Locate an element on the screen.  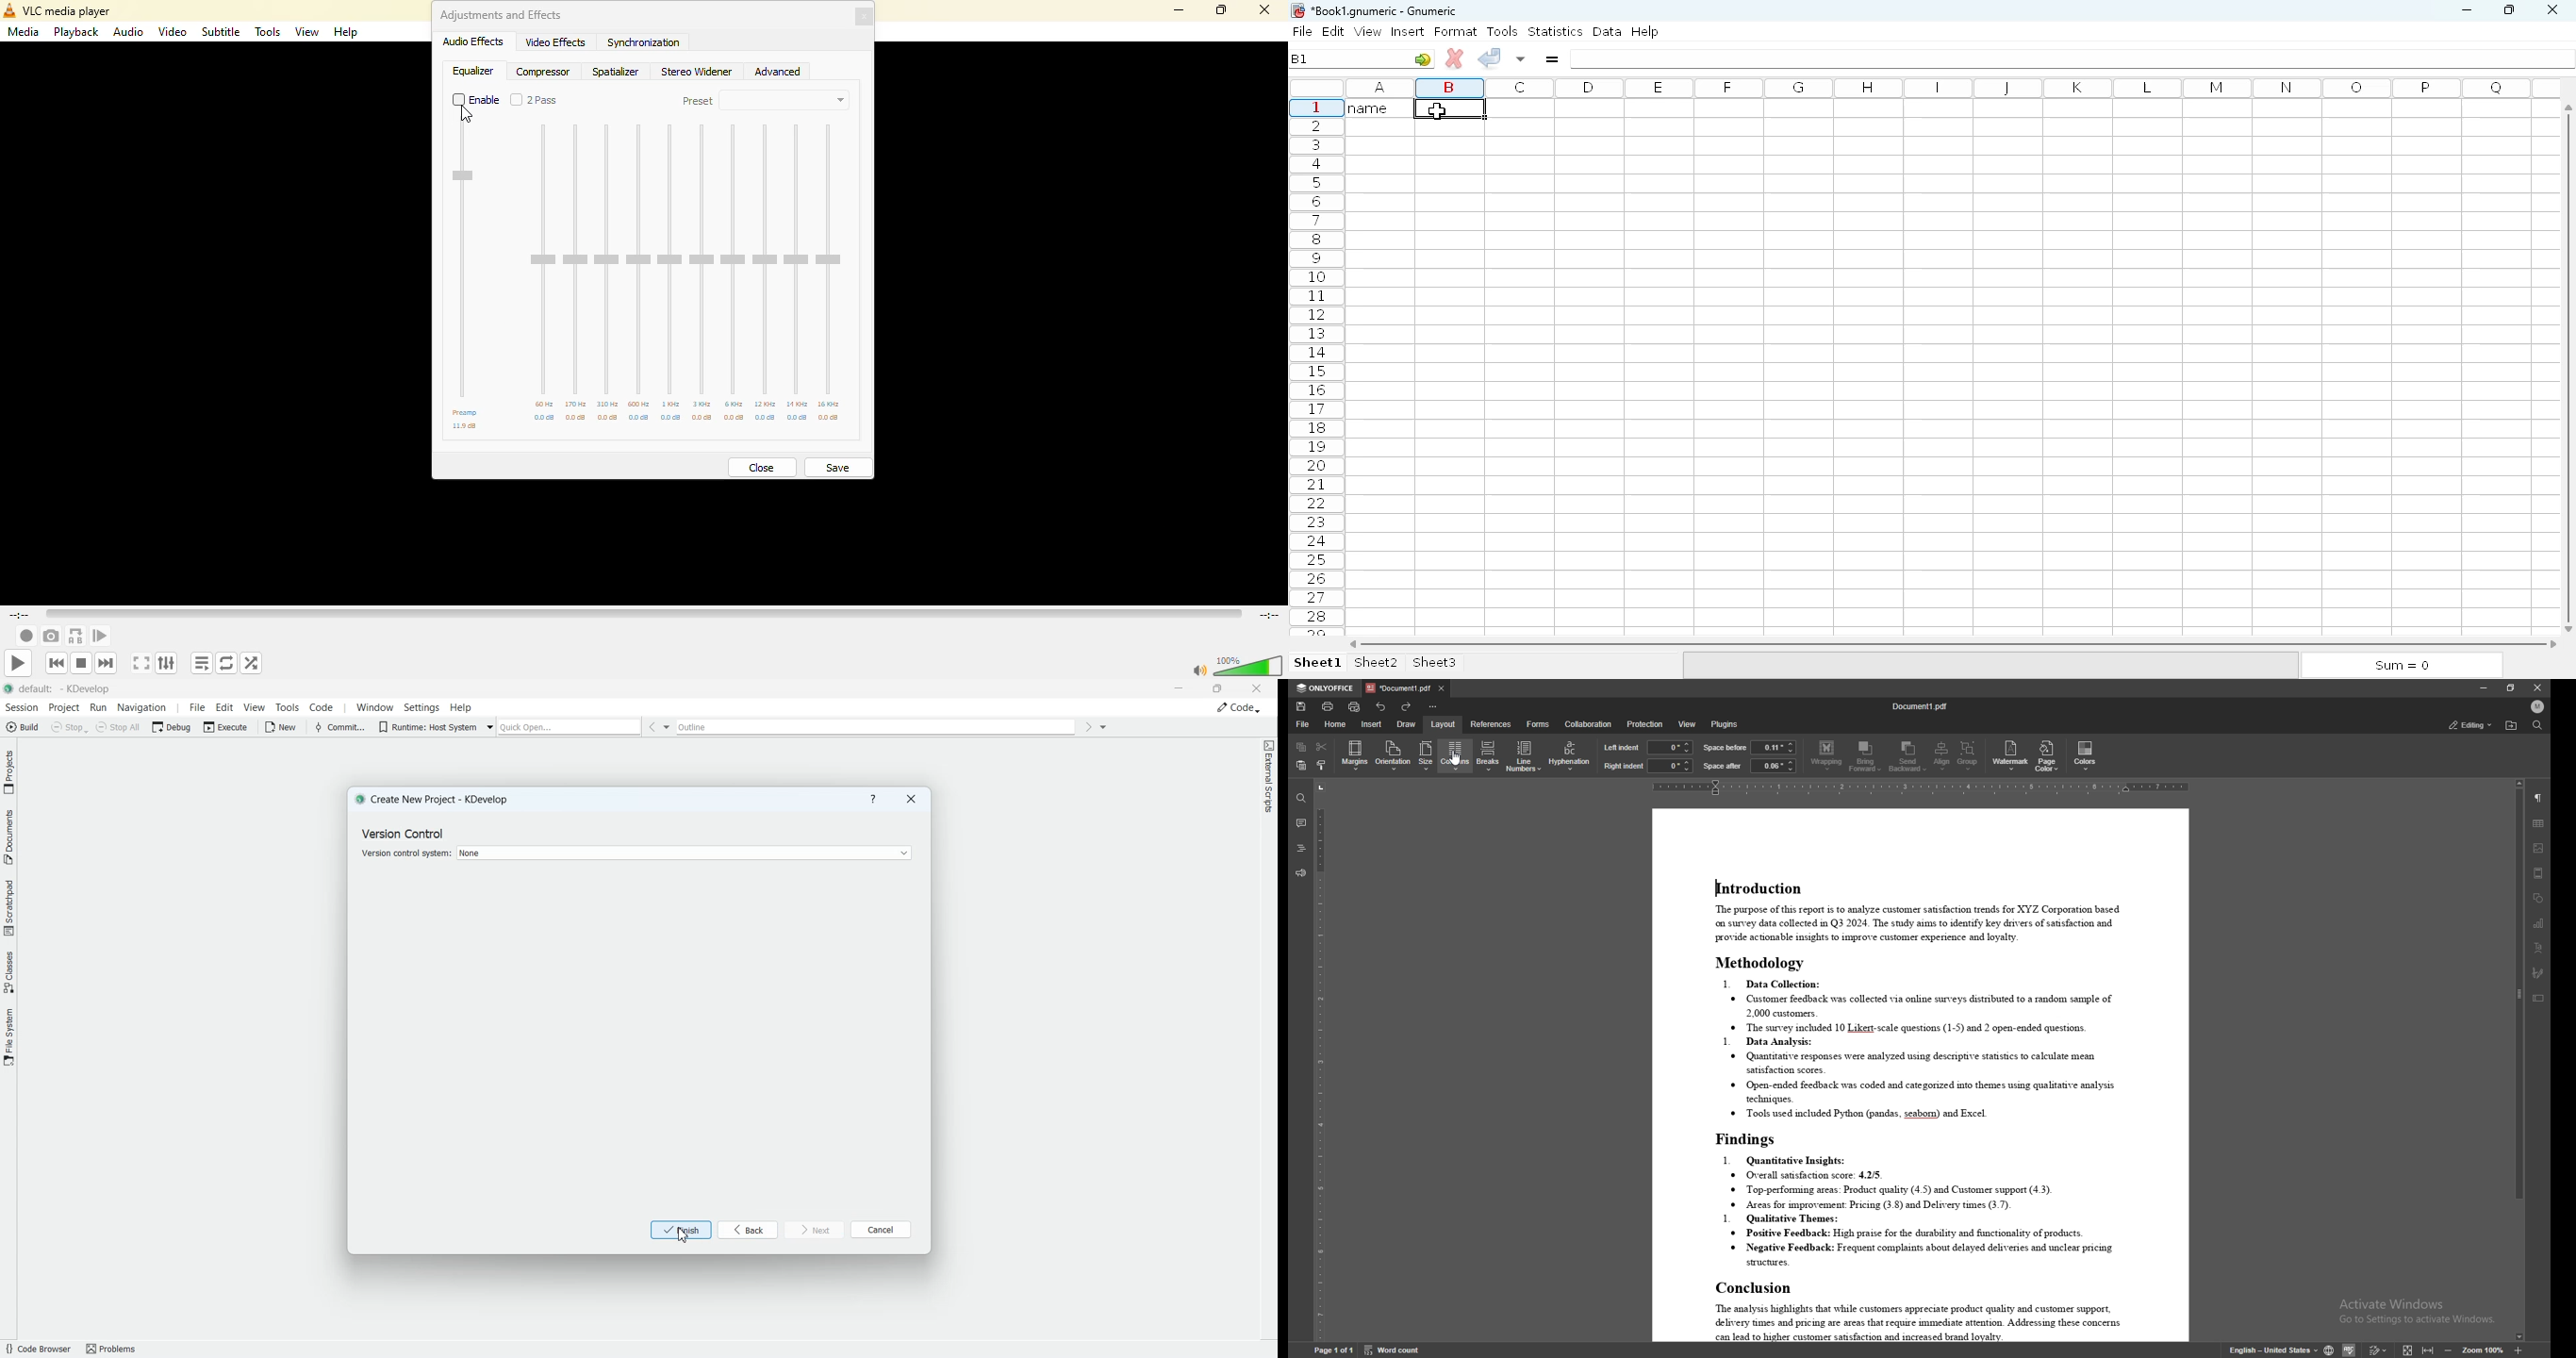
header/footer is located at coordinates (2539, 873).